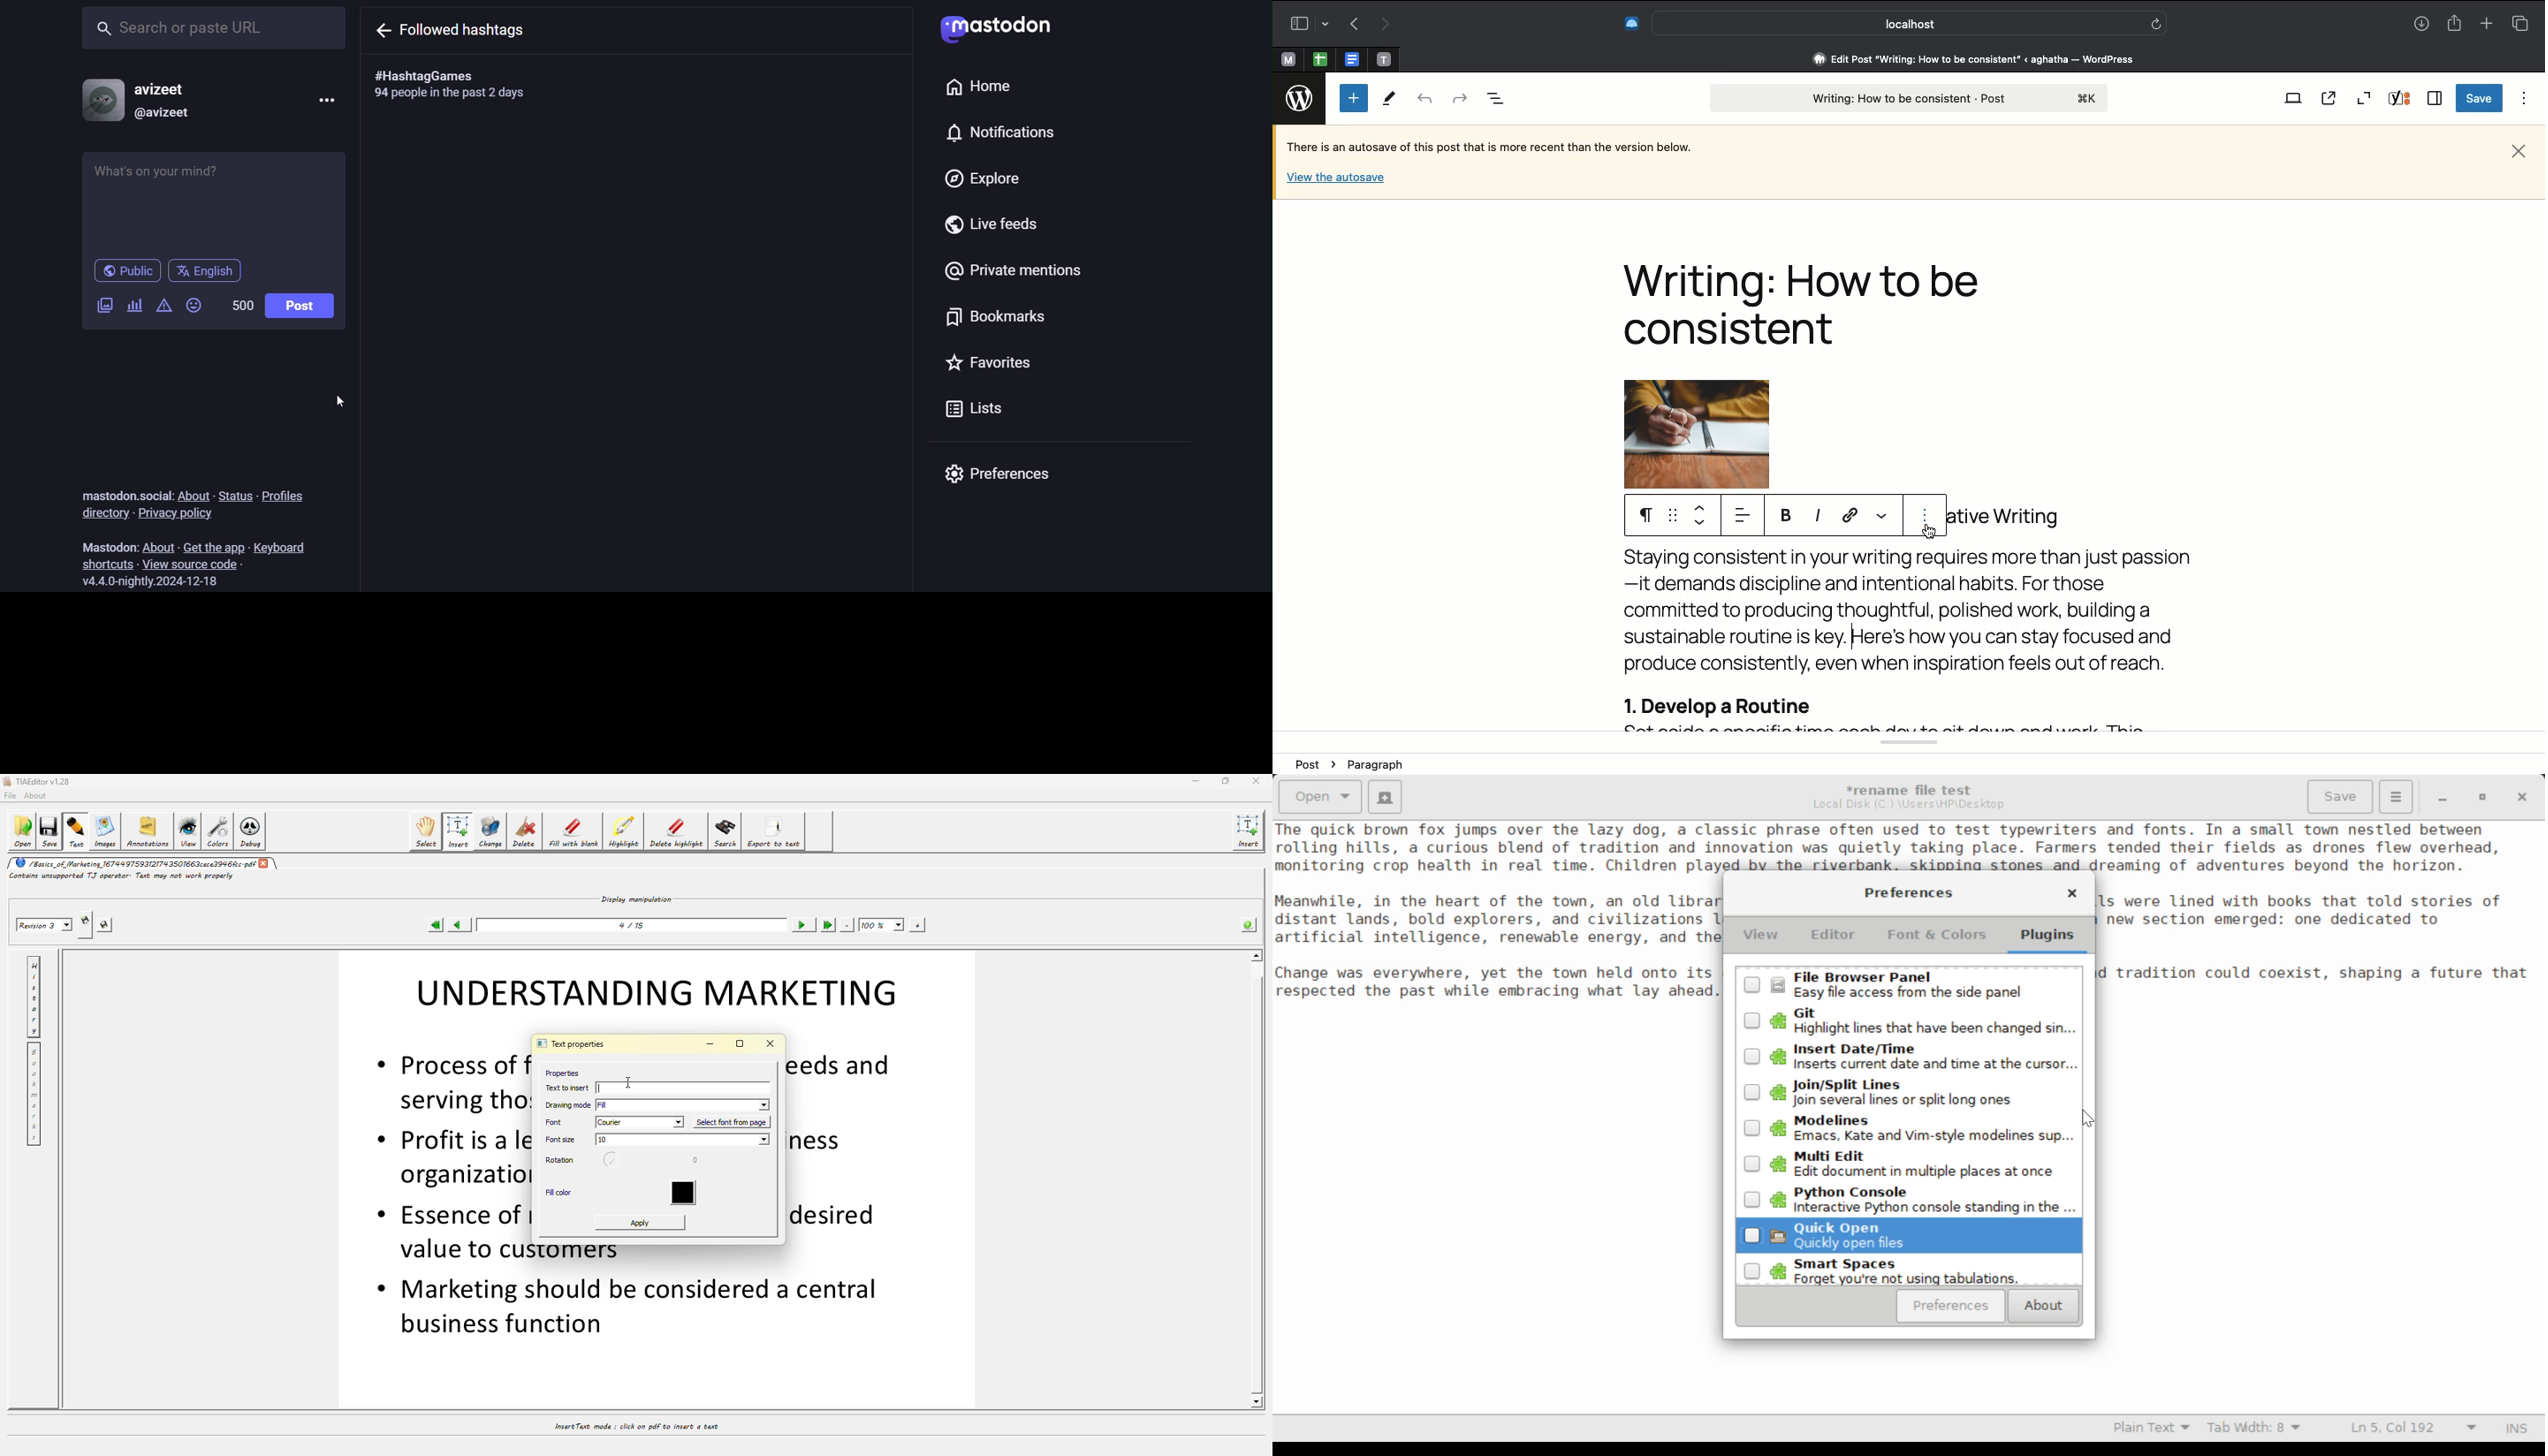 Image resolution: width=2548 pixels, height=1456 pixels. I want to click on title, so click(2011, 514).